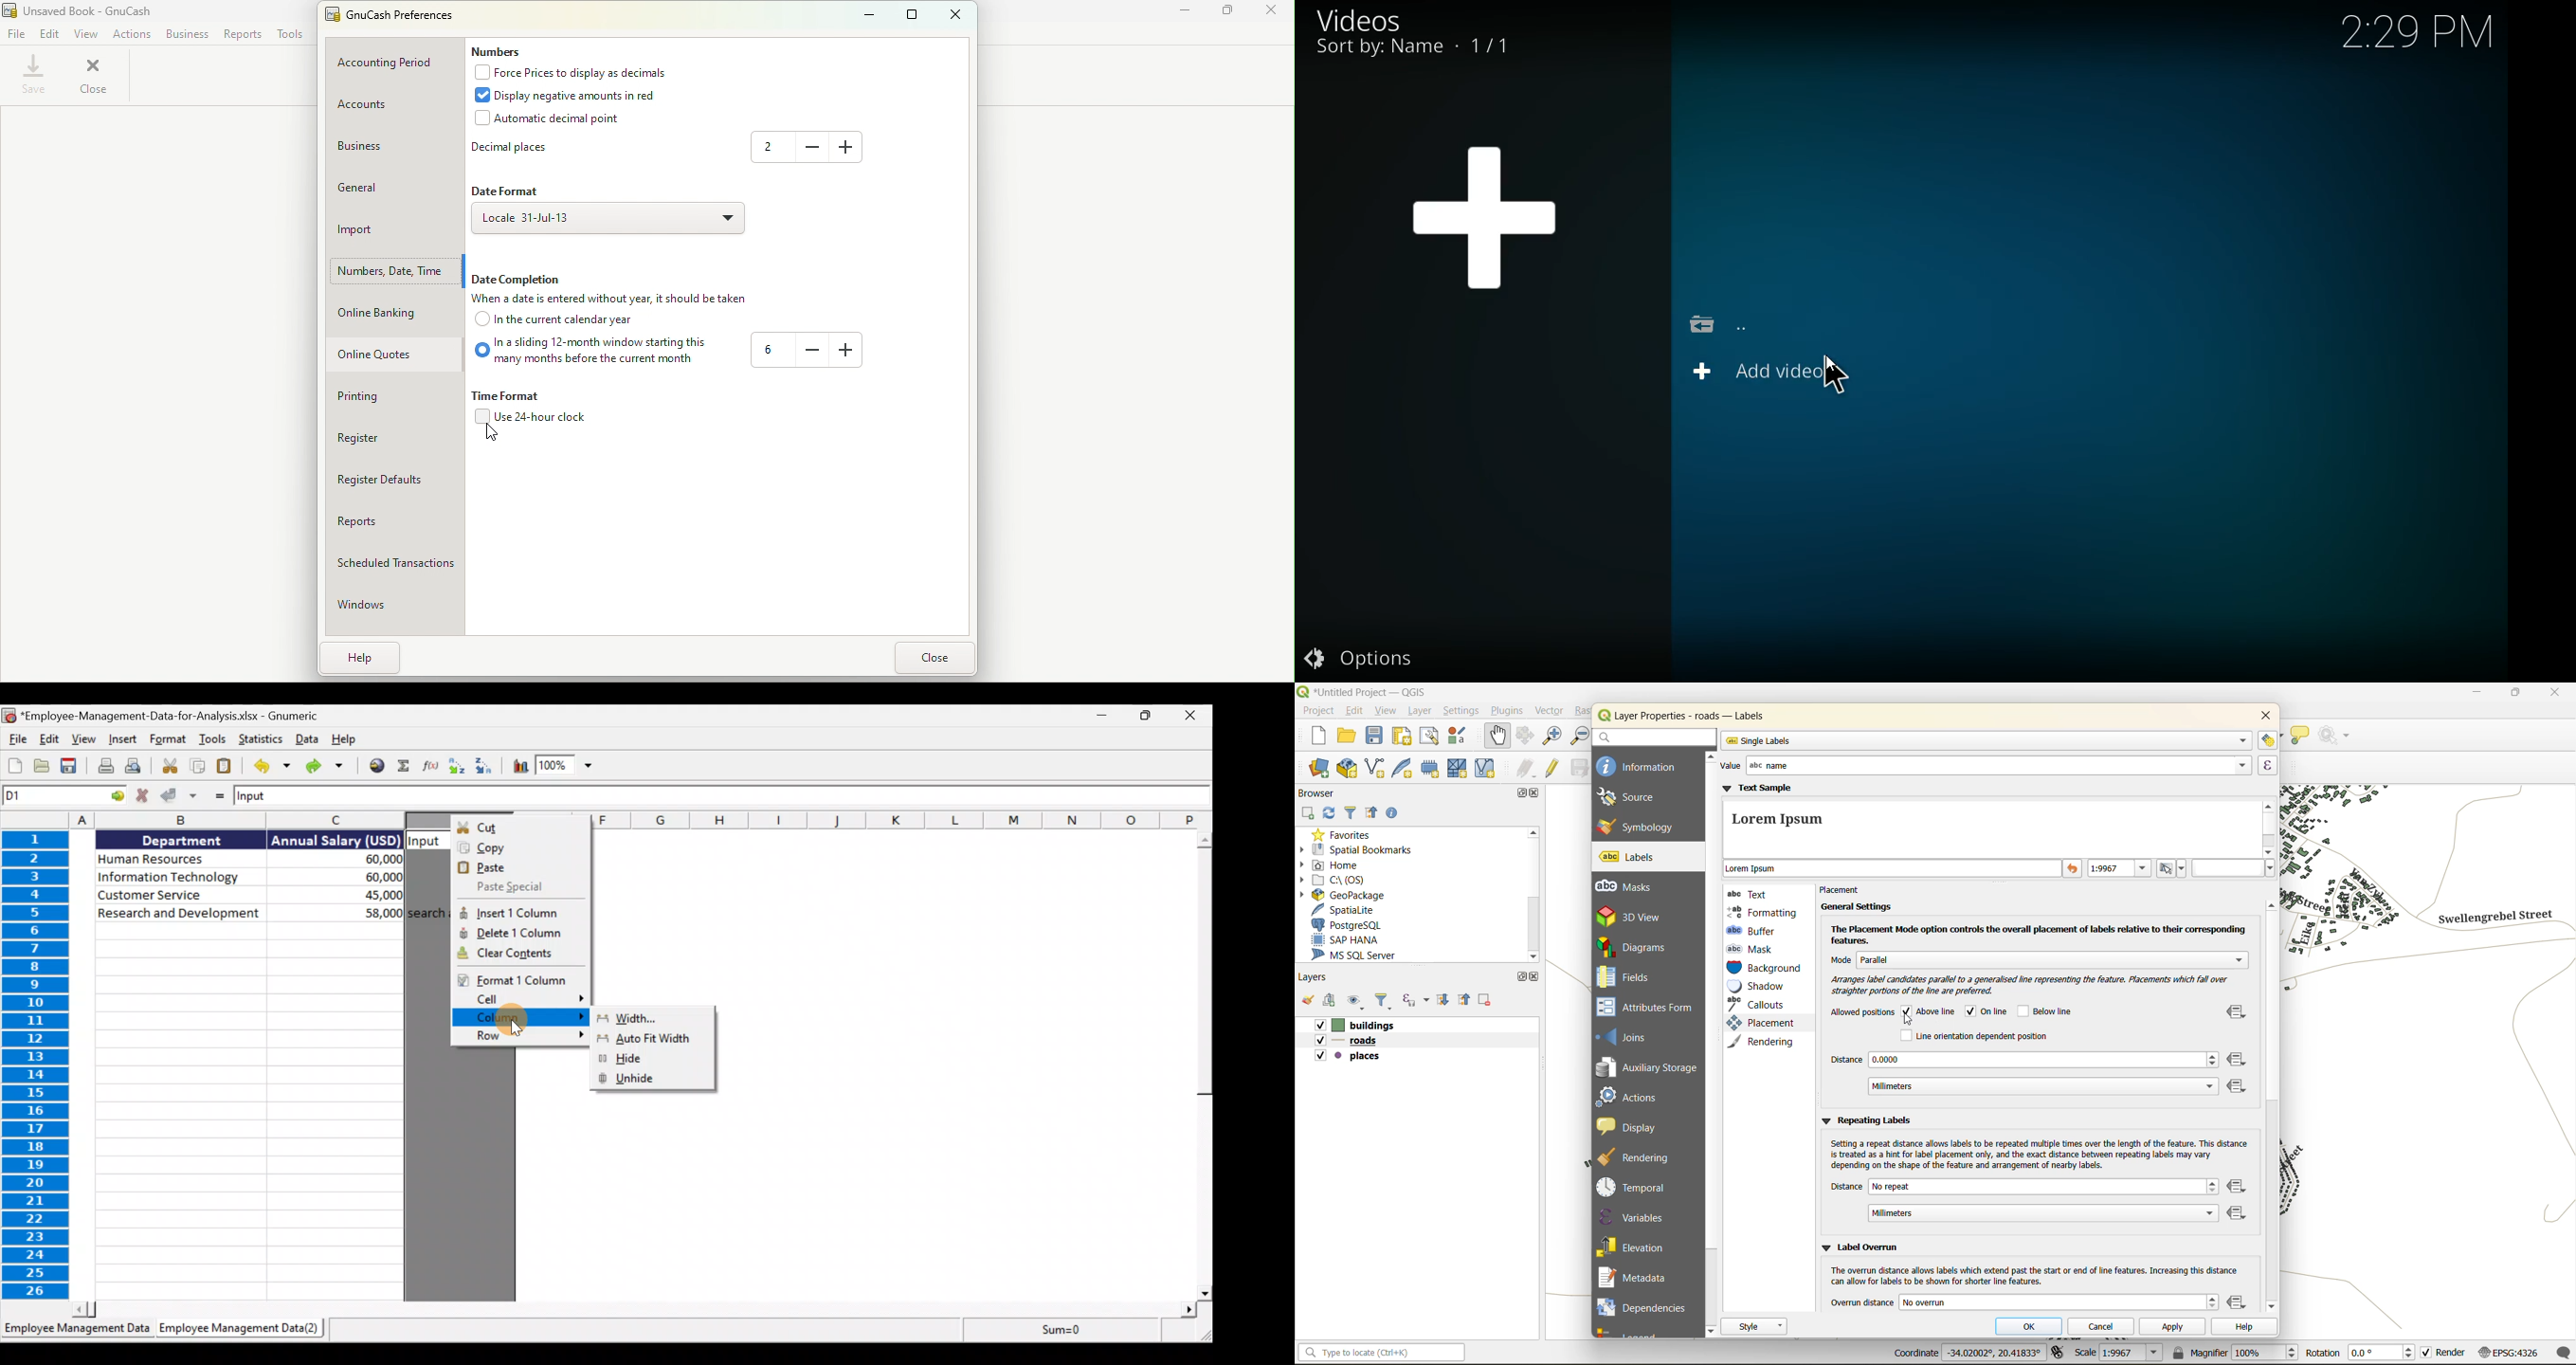  Describe the element at coordinates (655, 1060) in the screenshot. I see `Hide` at that location.